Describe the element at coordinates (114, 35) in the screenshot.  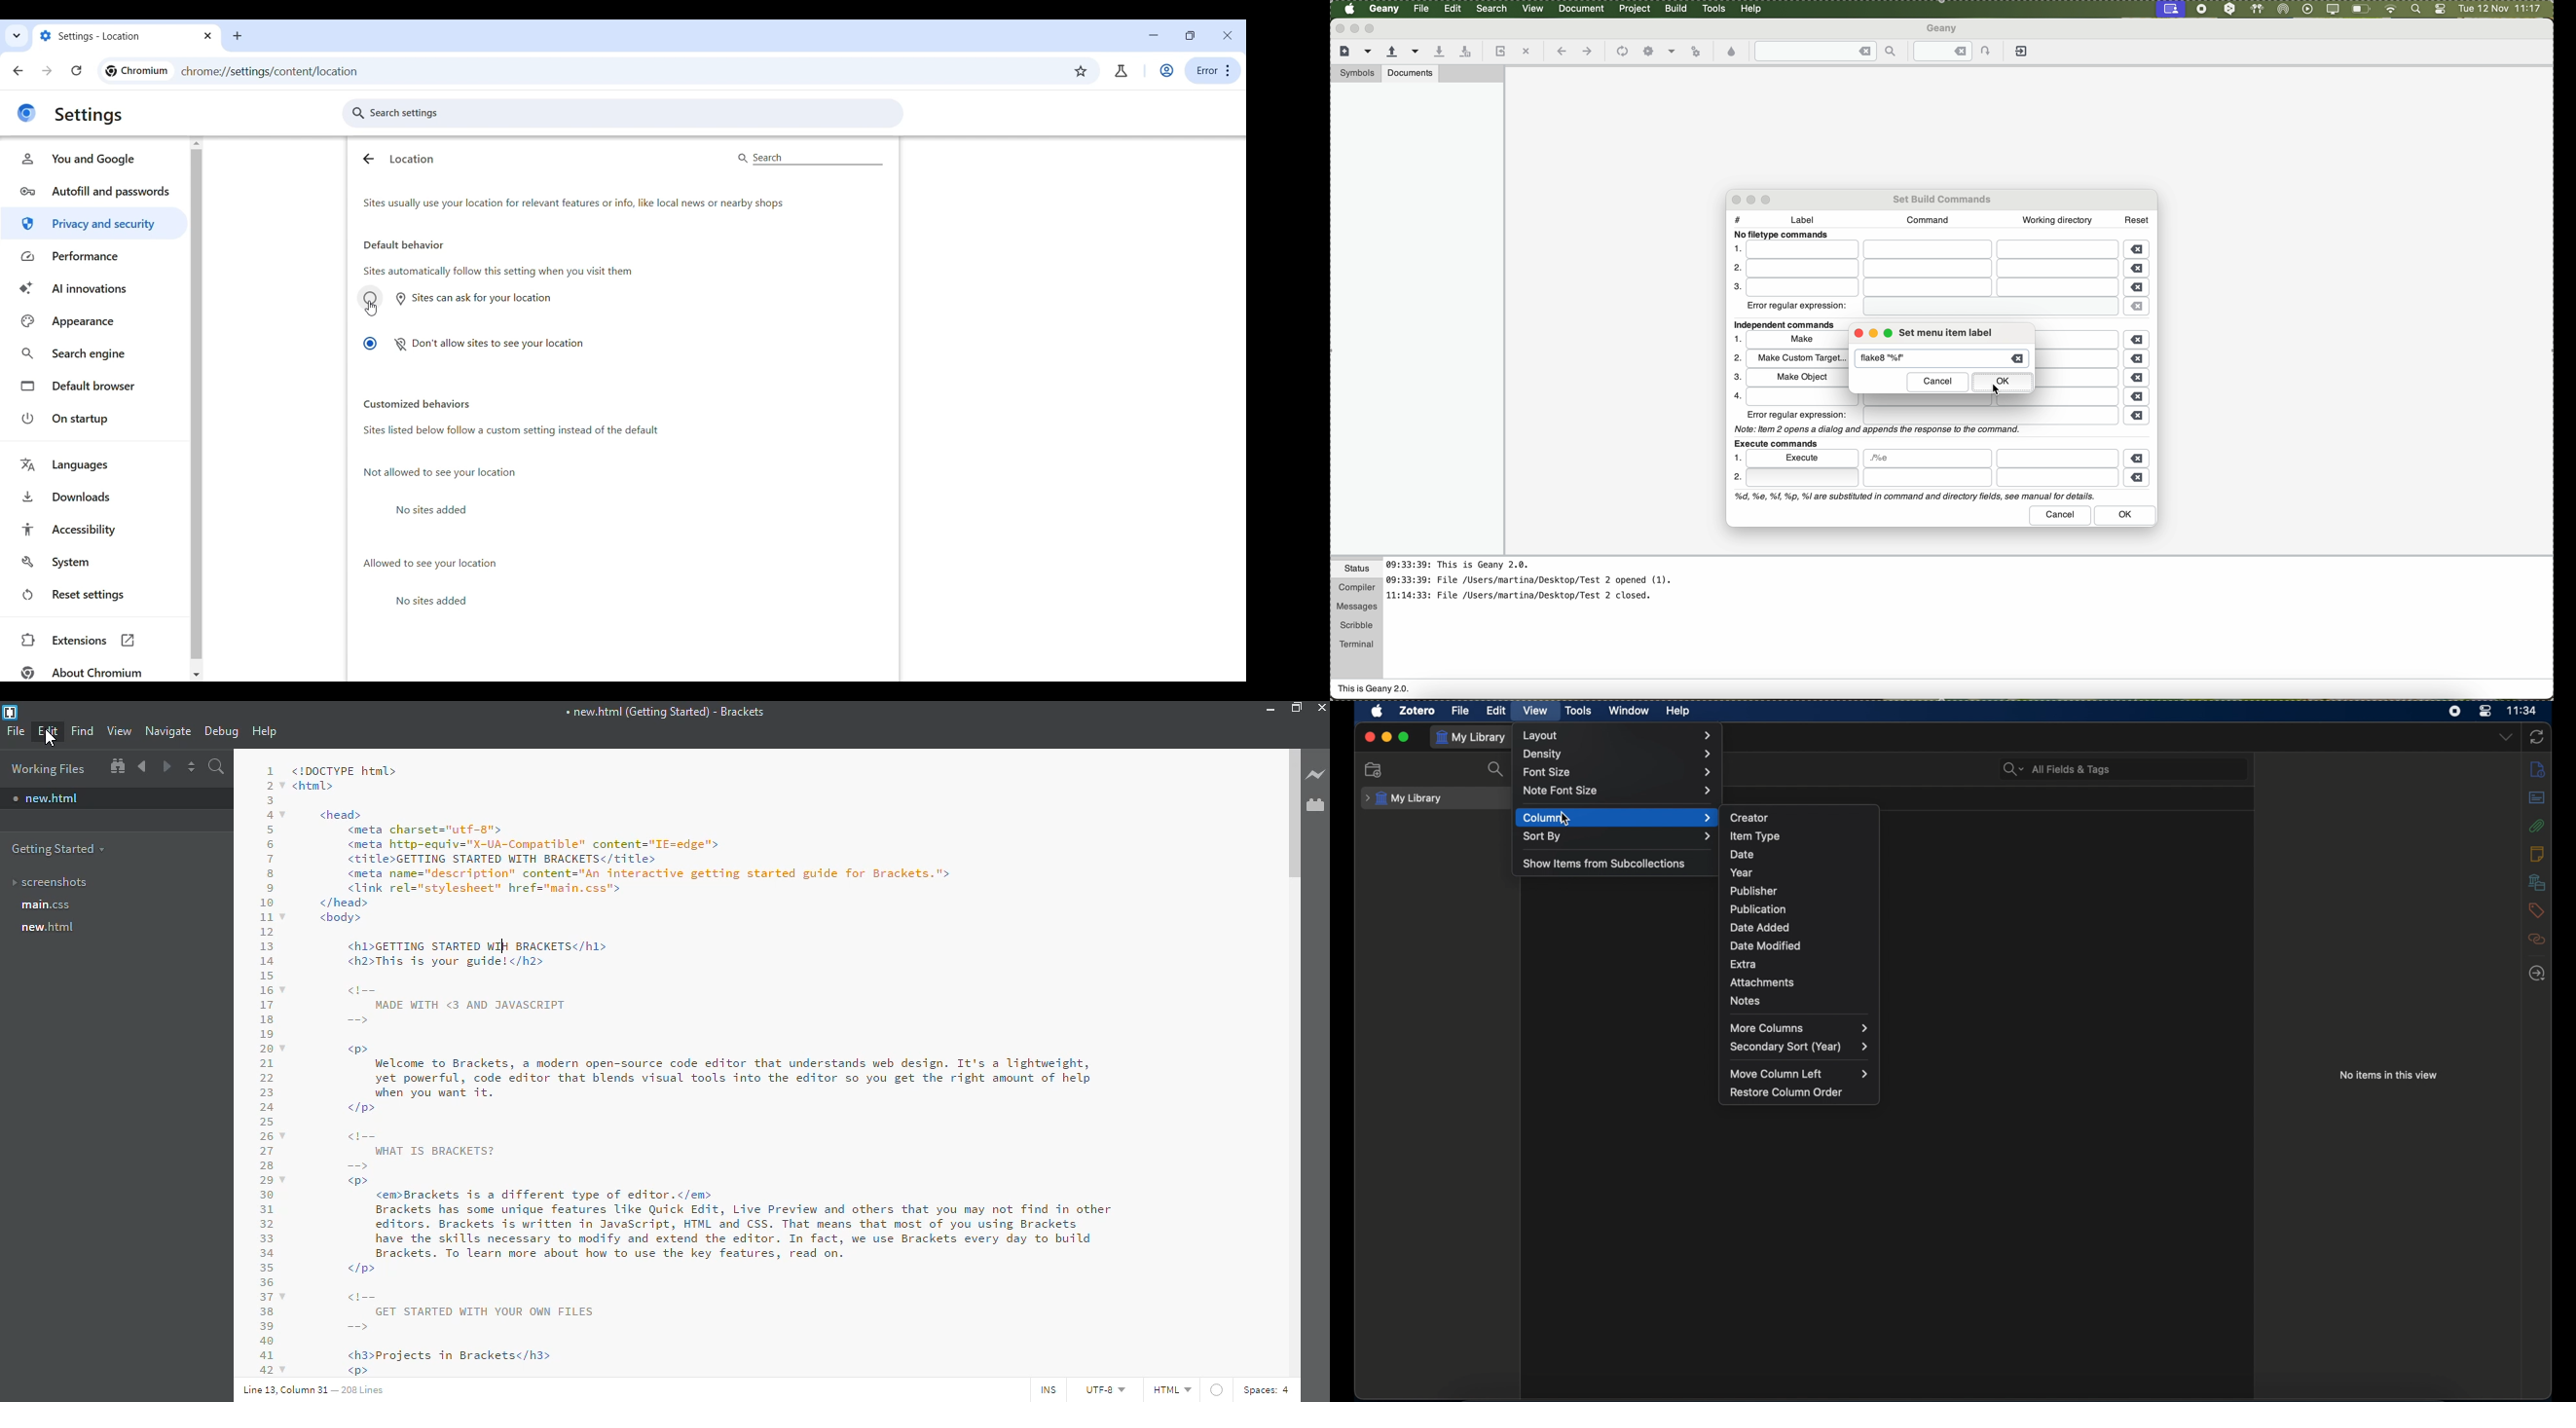
I see `Setting - site settings` at that location.